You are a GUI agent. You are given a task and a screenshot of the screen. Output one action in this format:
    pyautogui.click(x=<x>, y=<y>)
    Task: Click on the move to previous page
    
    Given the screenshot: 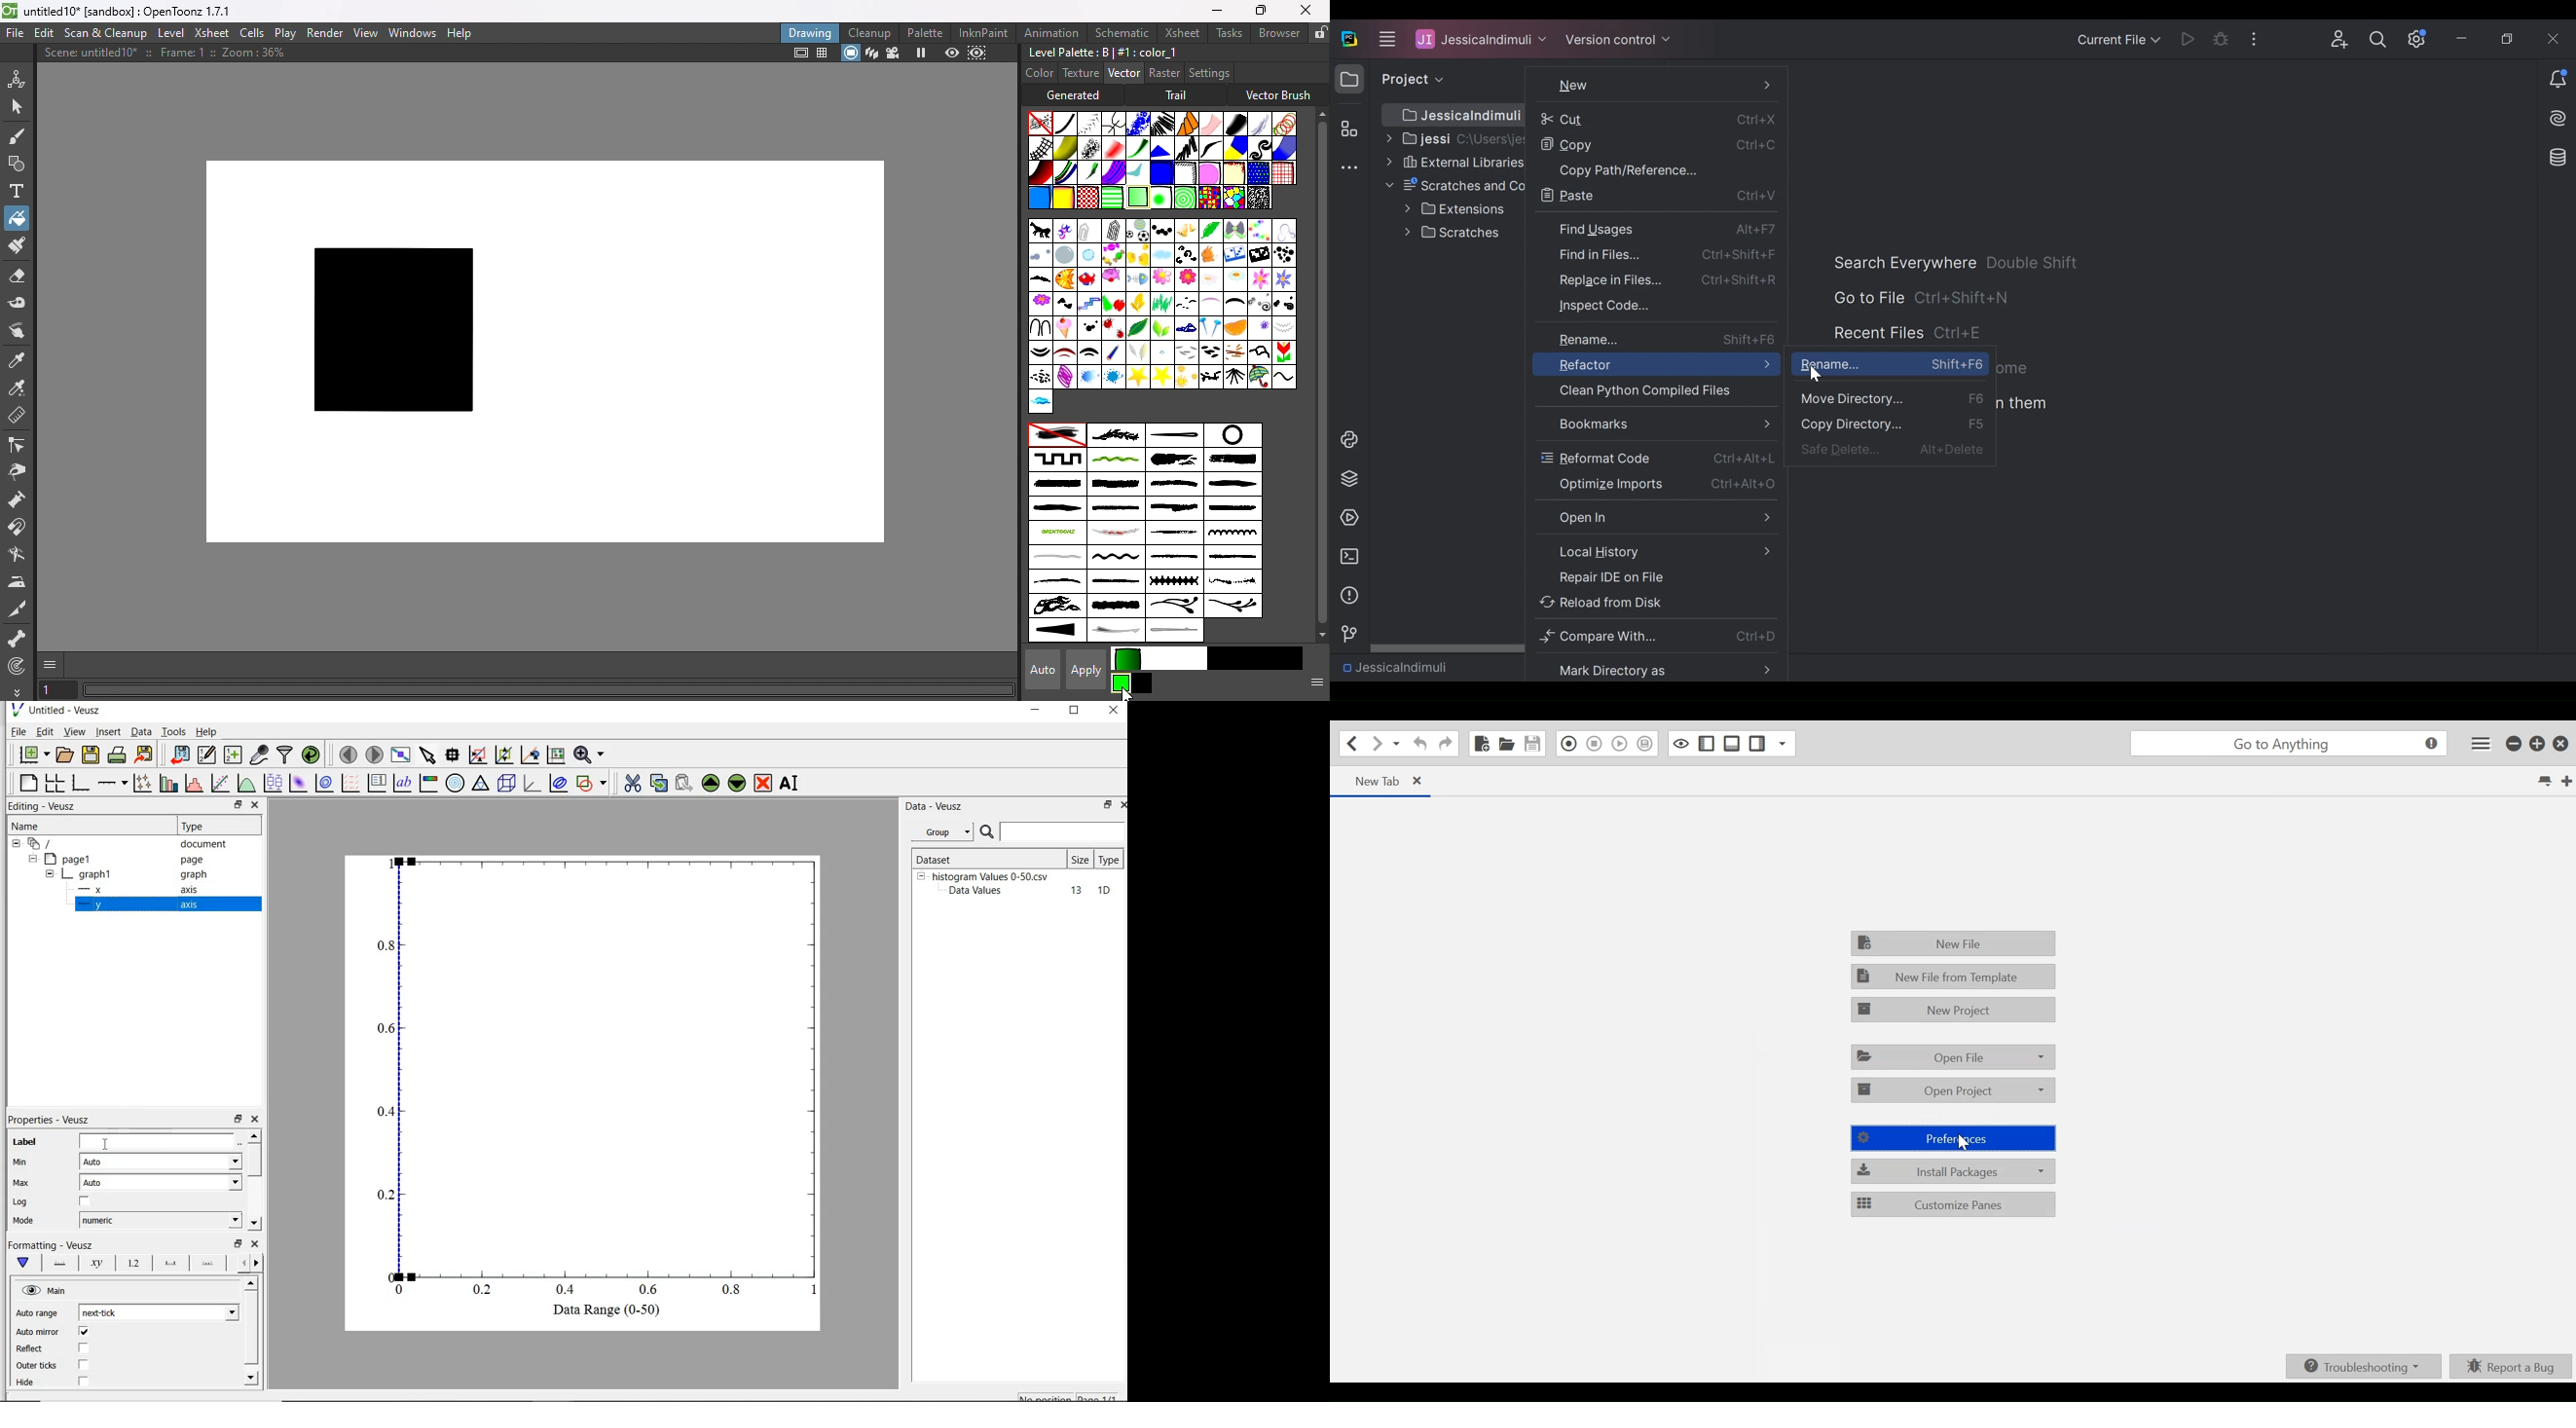 What is the action you would take?
    pyautogui.click(x=348, y=755)
    